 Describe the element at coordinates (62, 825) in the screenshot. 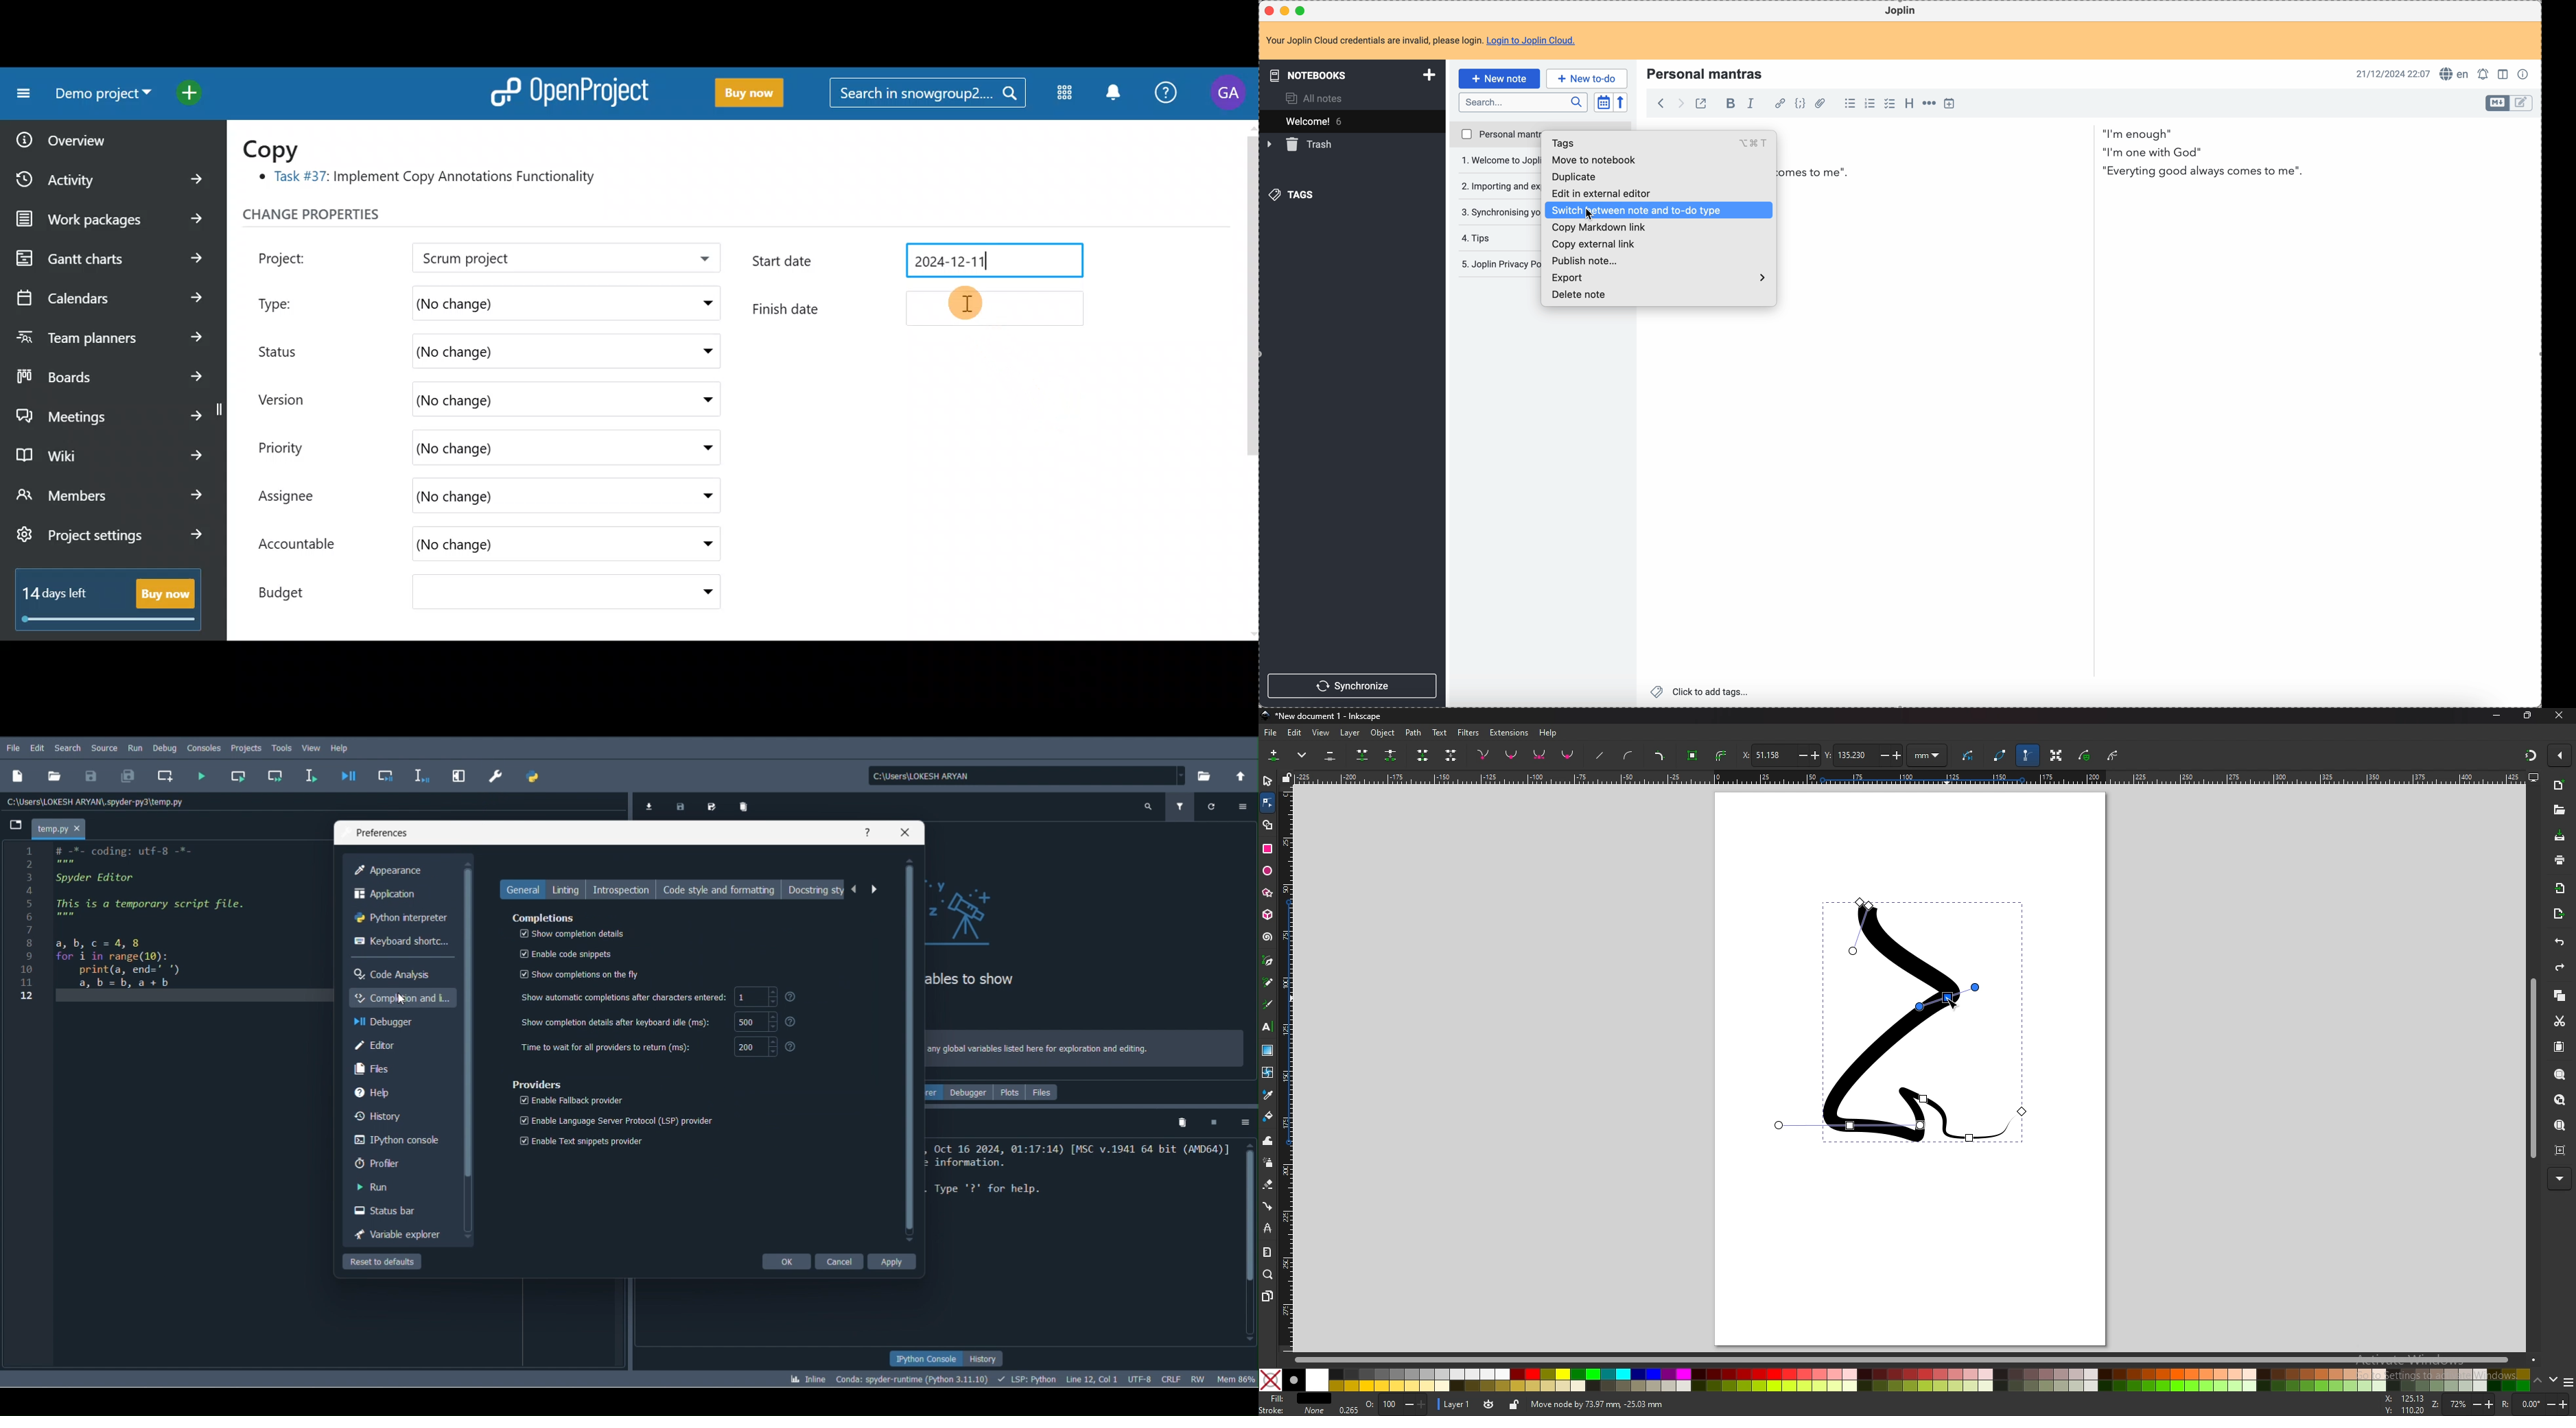

I see `File name` at that location.